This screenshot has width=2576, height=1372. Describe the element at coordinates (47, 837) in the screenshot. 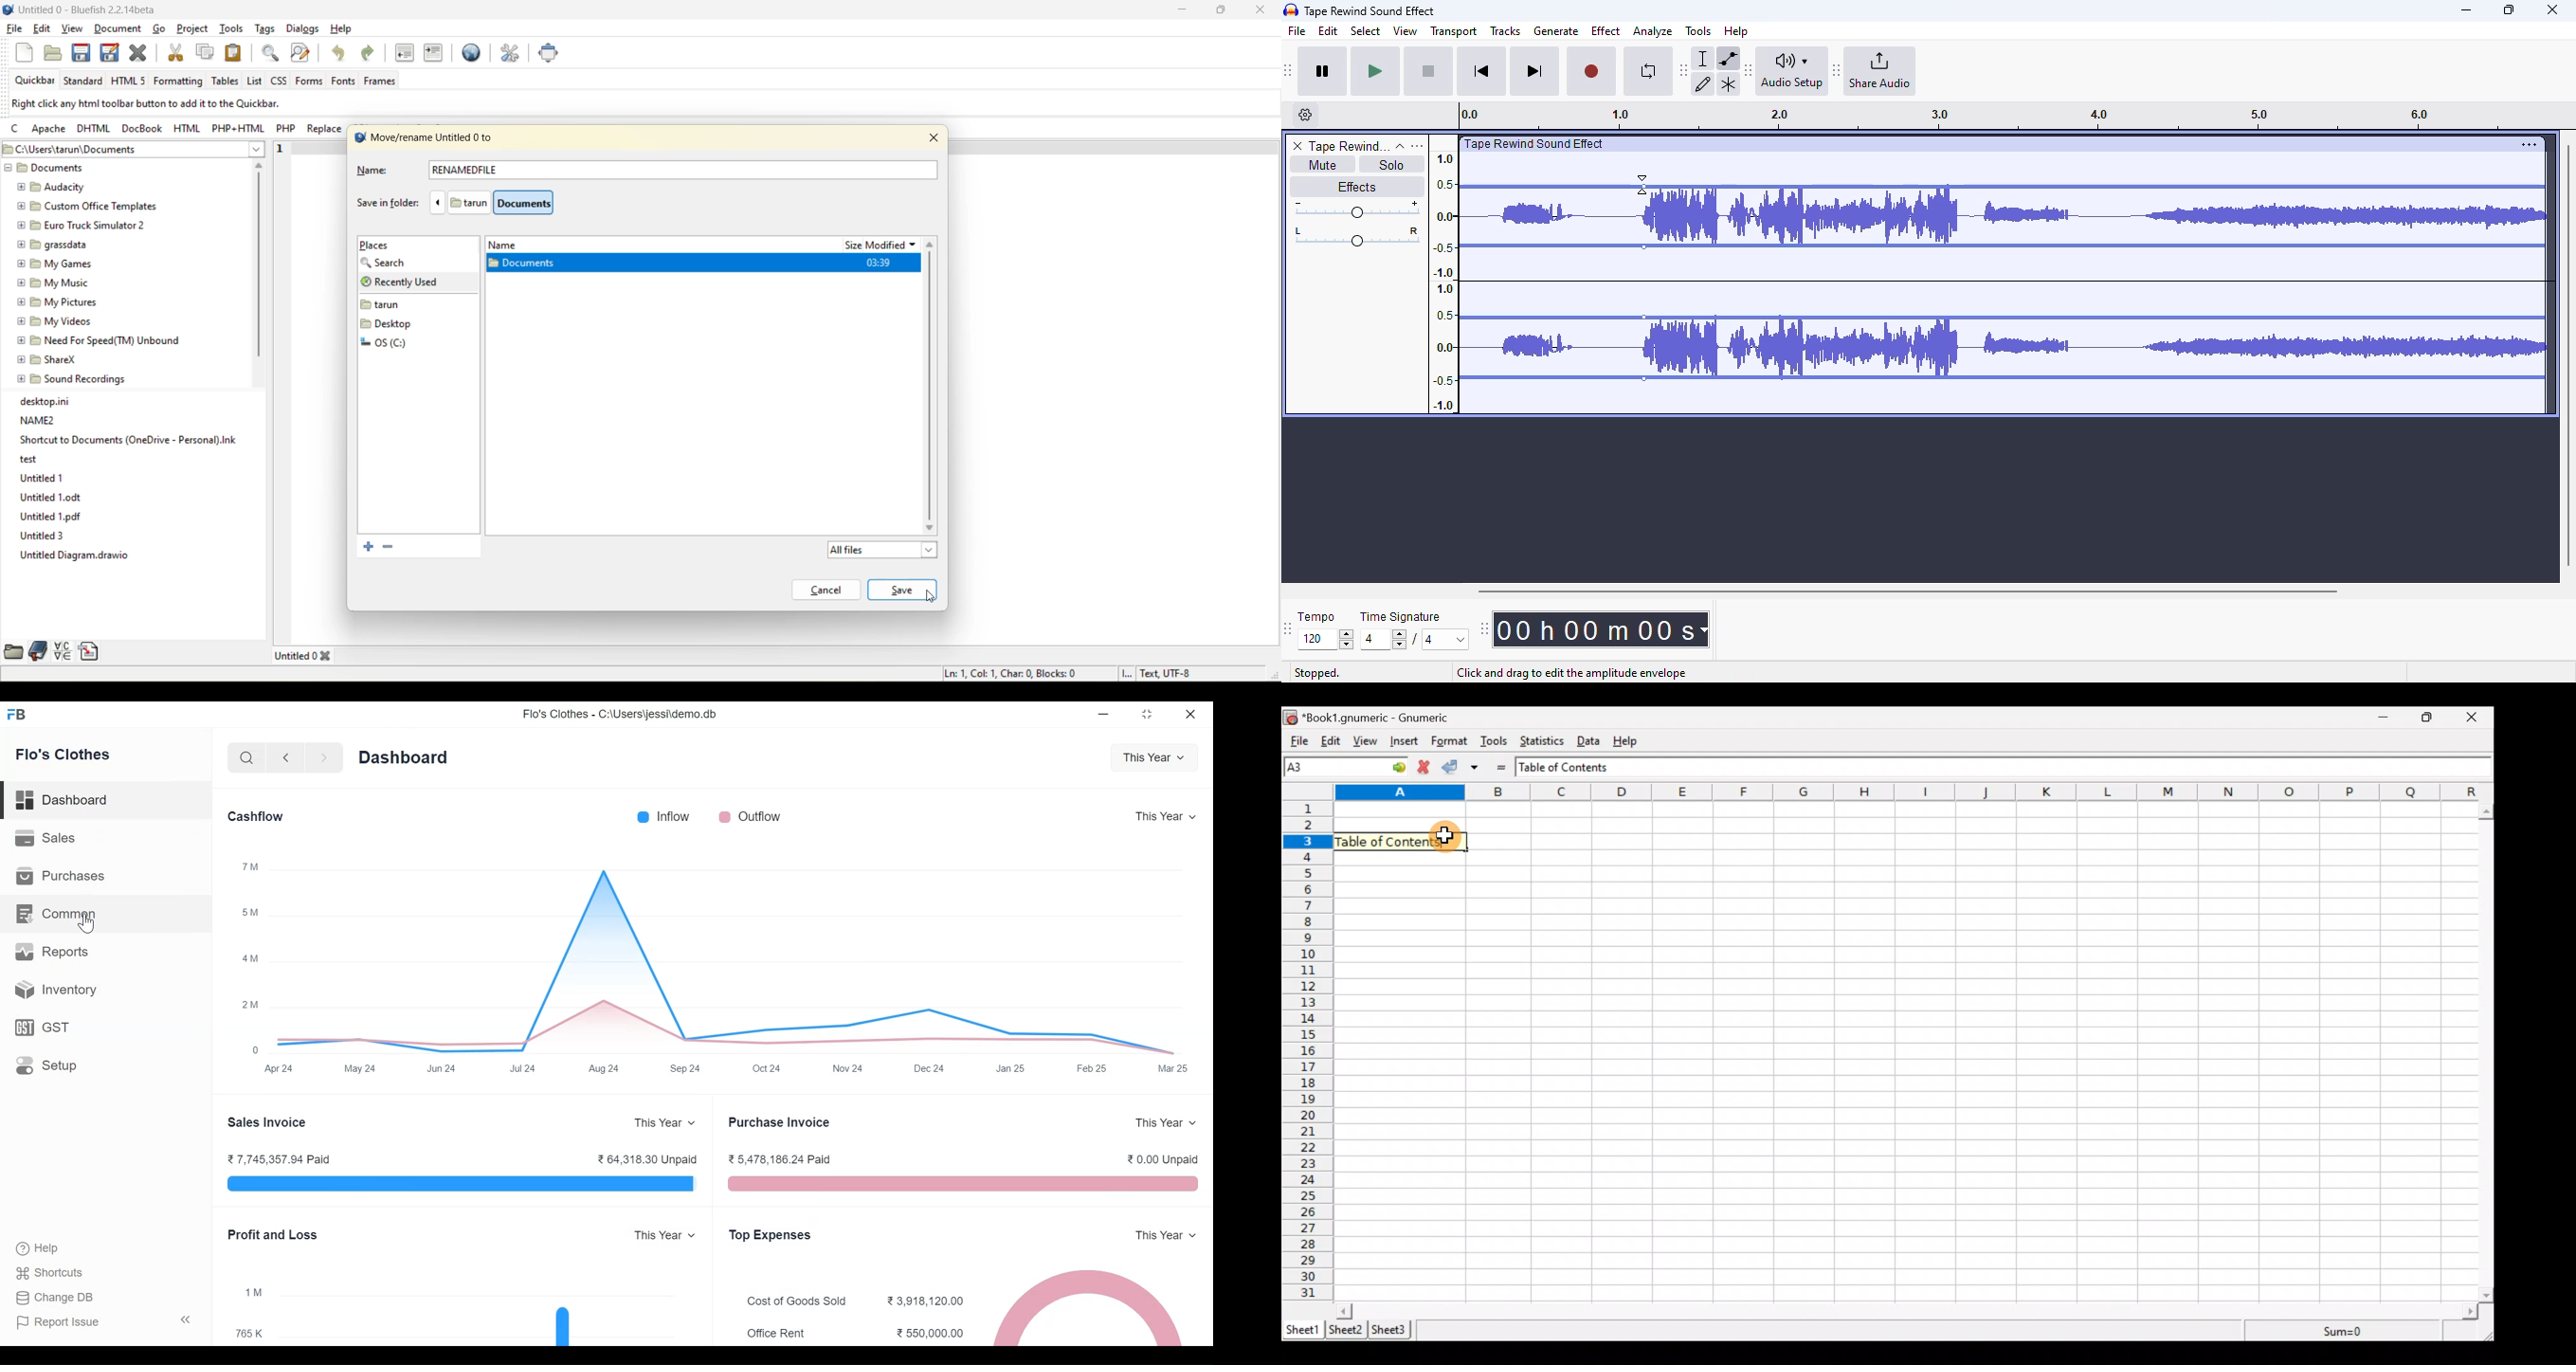

I see `Sales` at that location.